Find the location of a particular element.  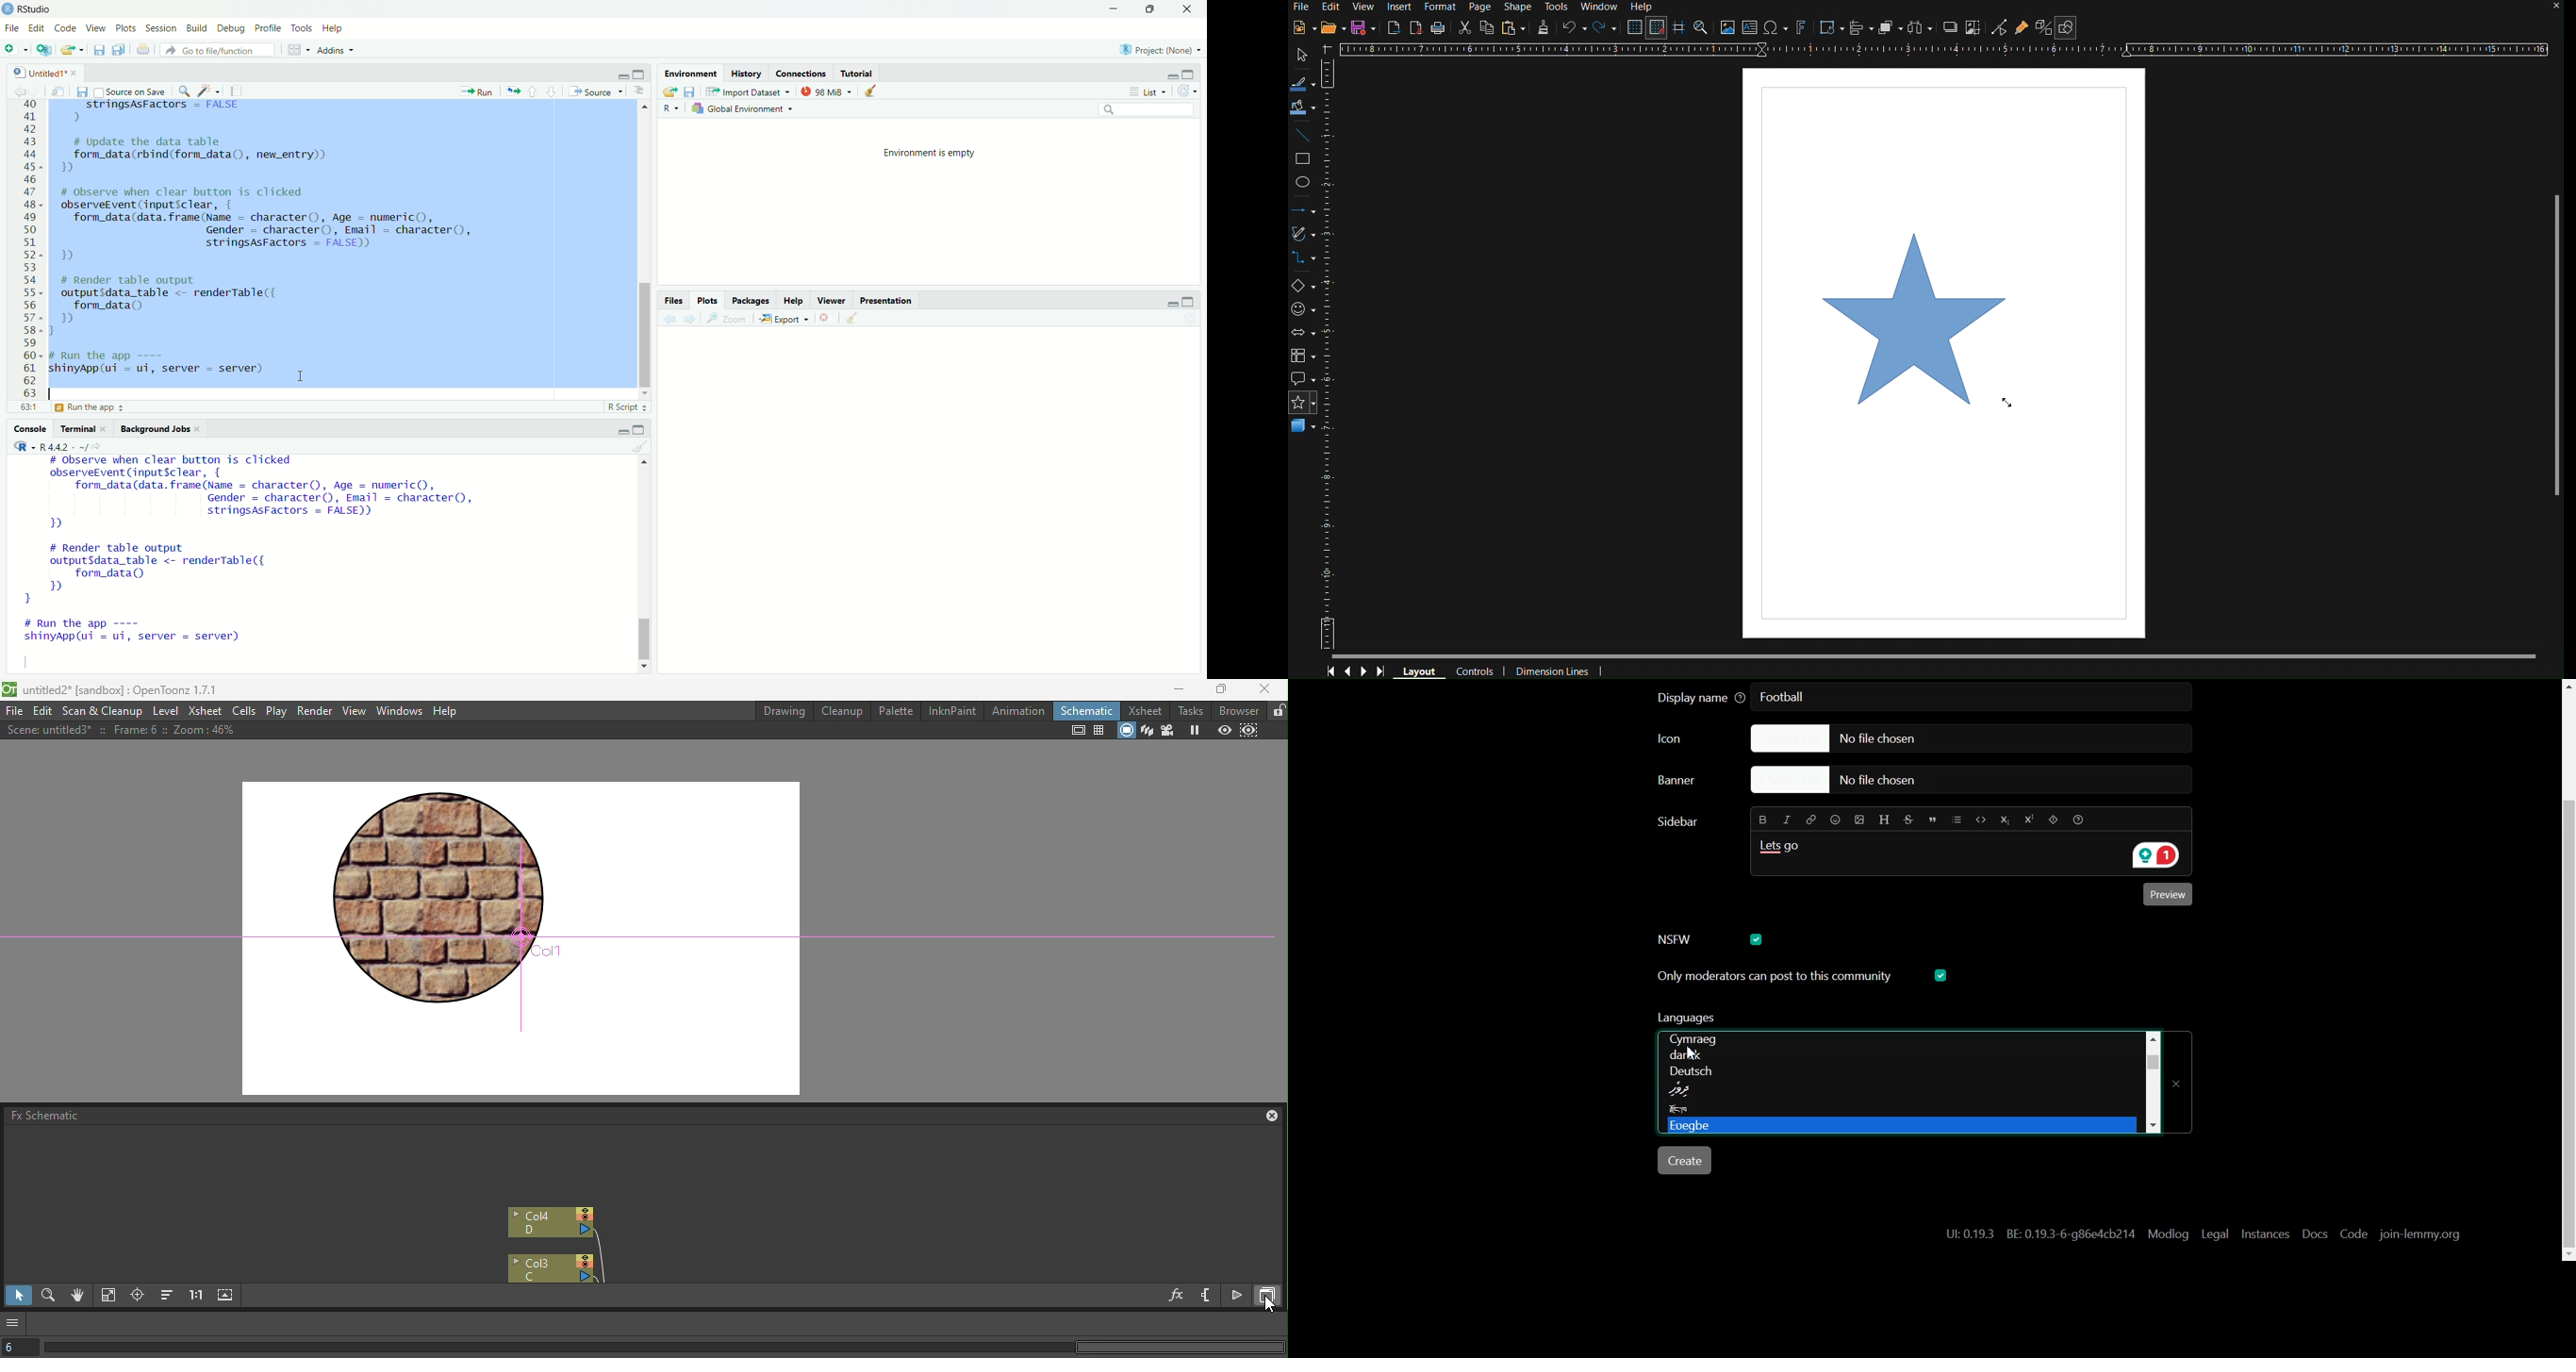

Scene: untitle3* :: Frame: 6 :: Zoom :46% is located at coordinates (127, 730).